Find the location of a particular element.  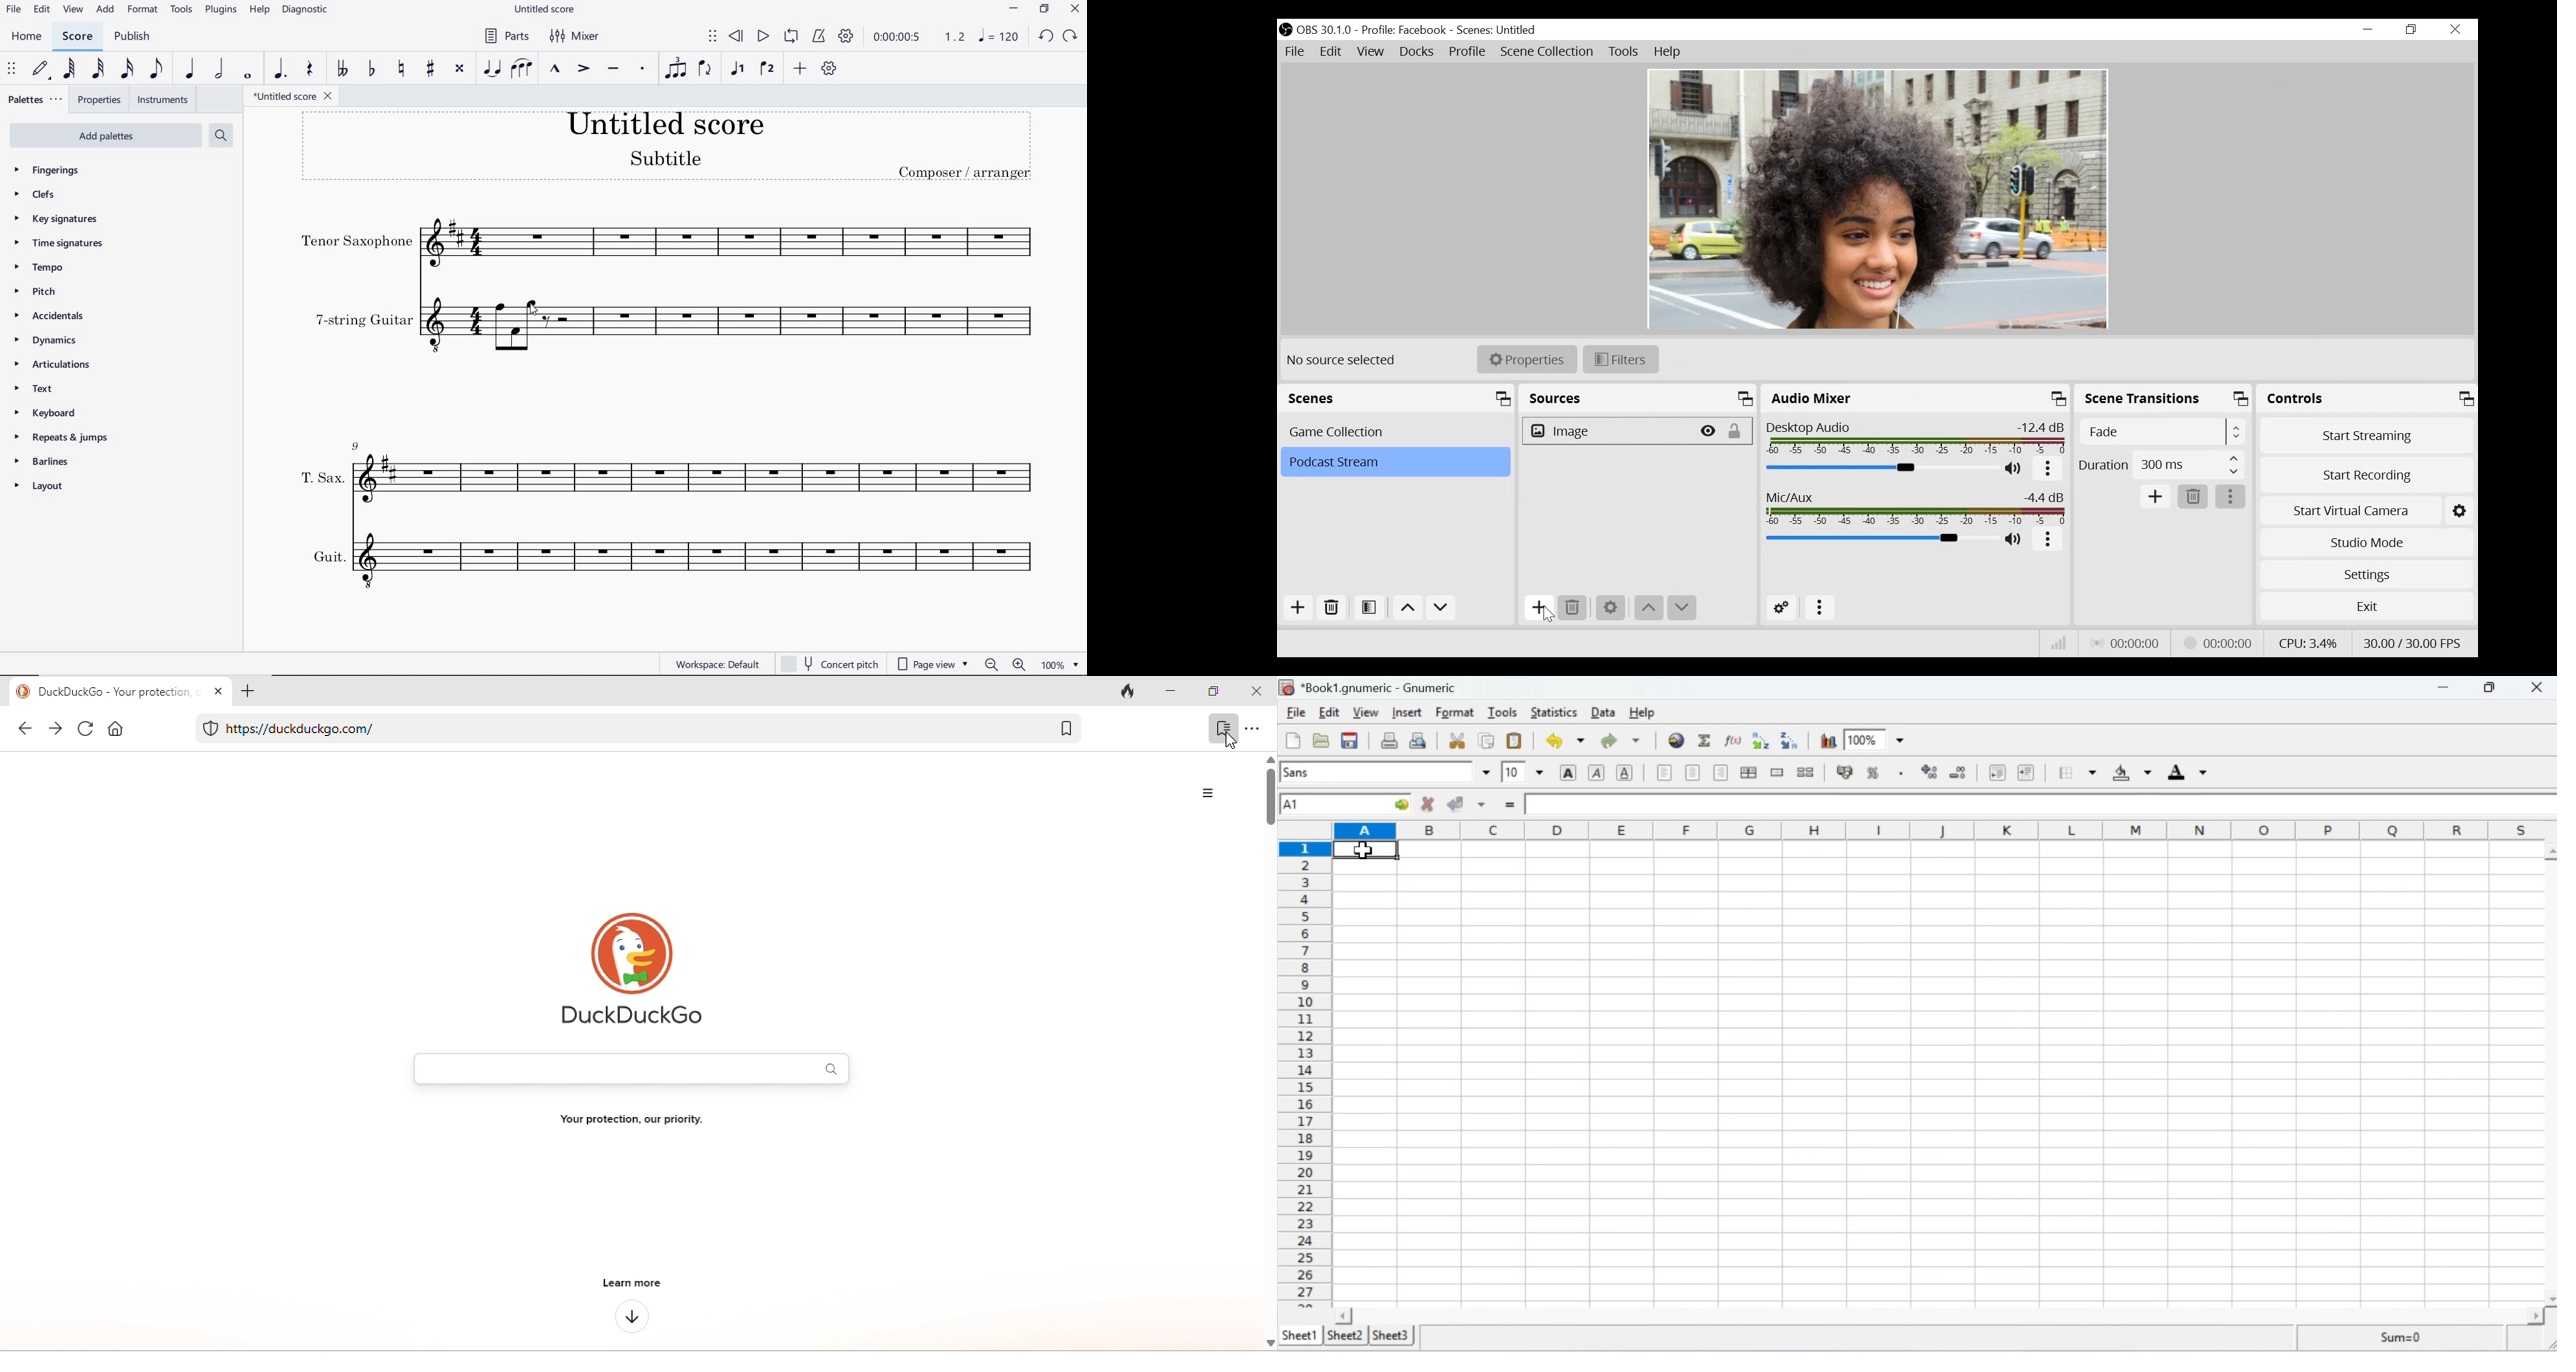

(un)lock is located at coordinates (1738, 431).